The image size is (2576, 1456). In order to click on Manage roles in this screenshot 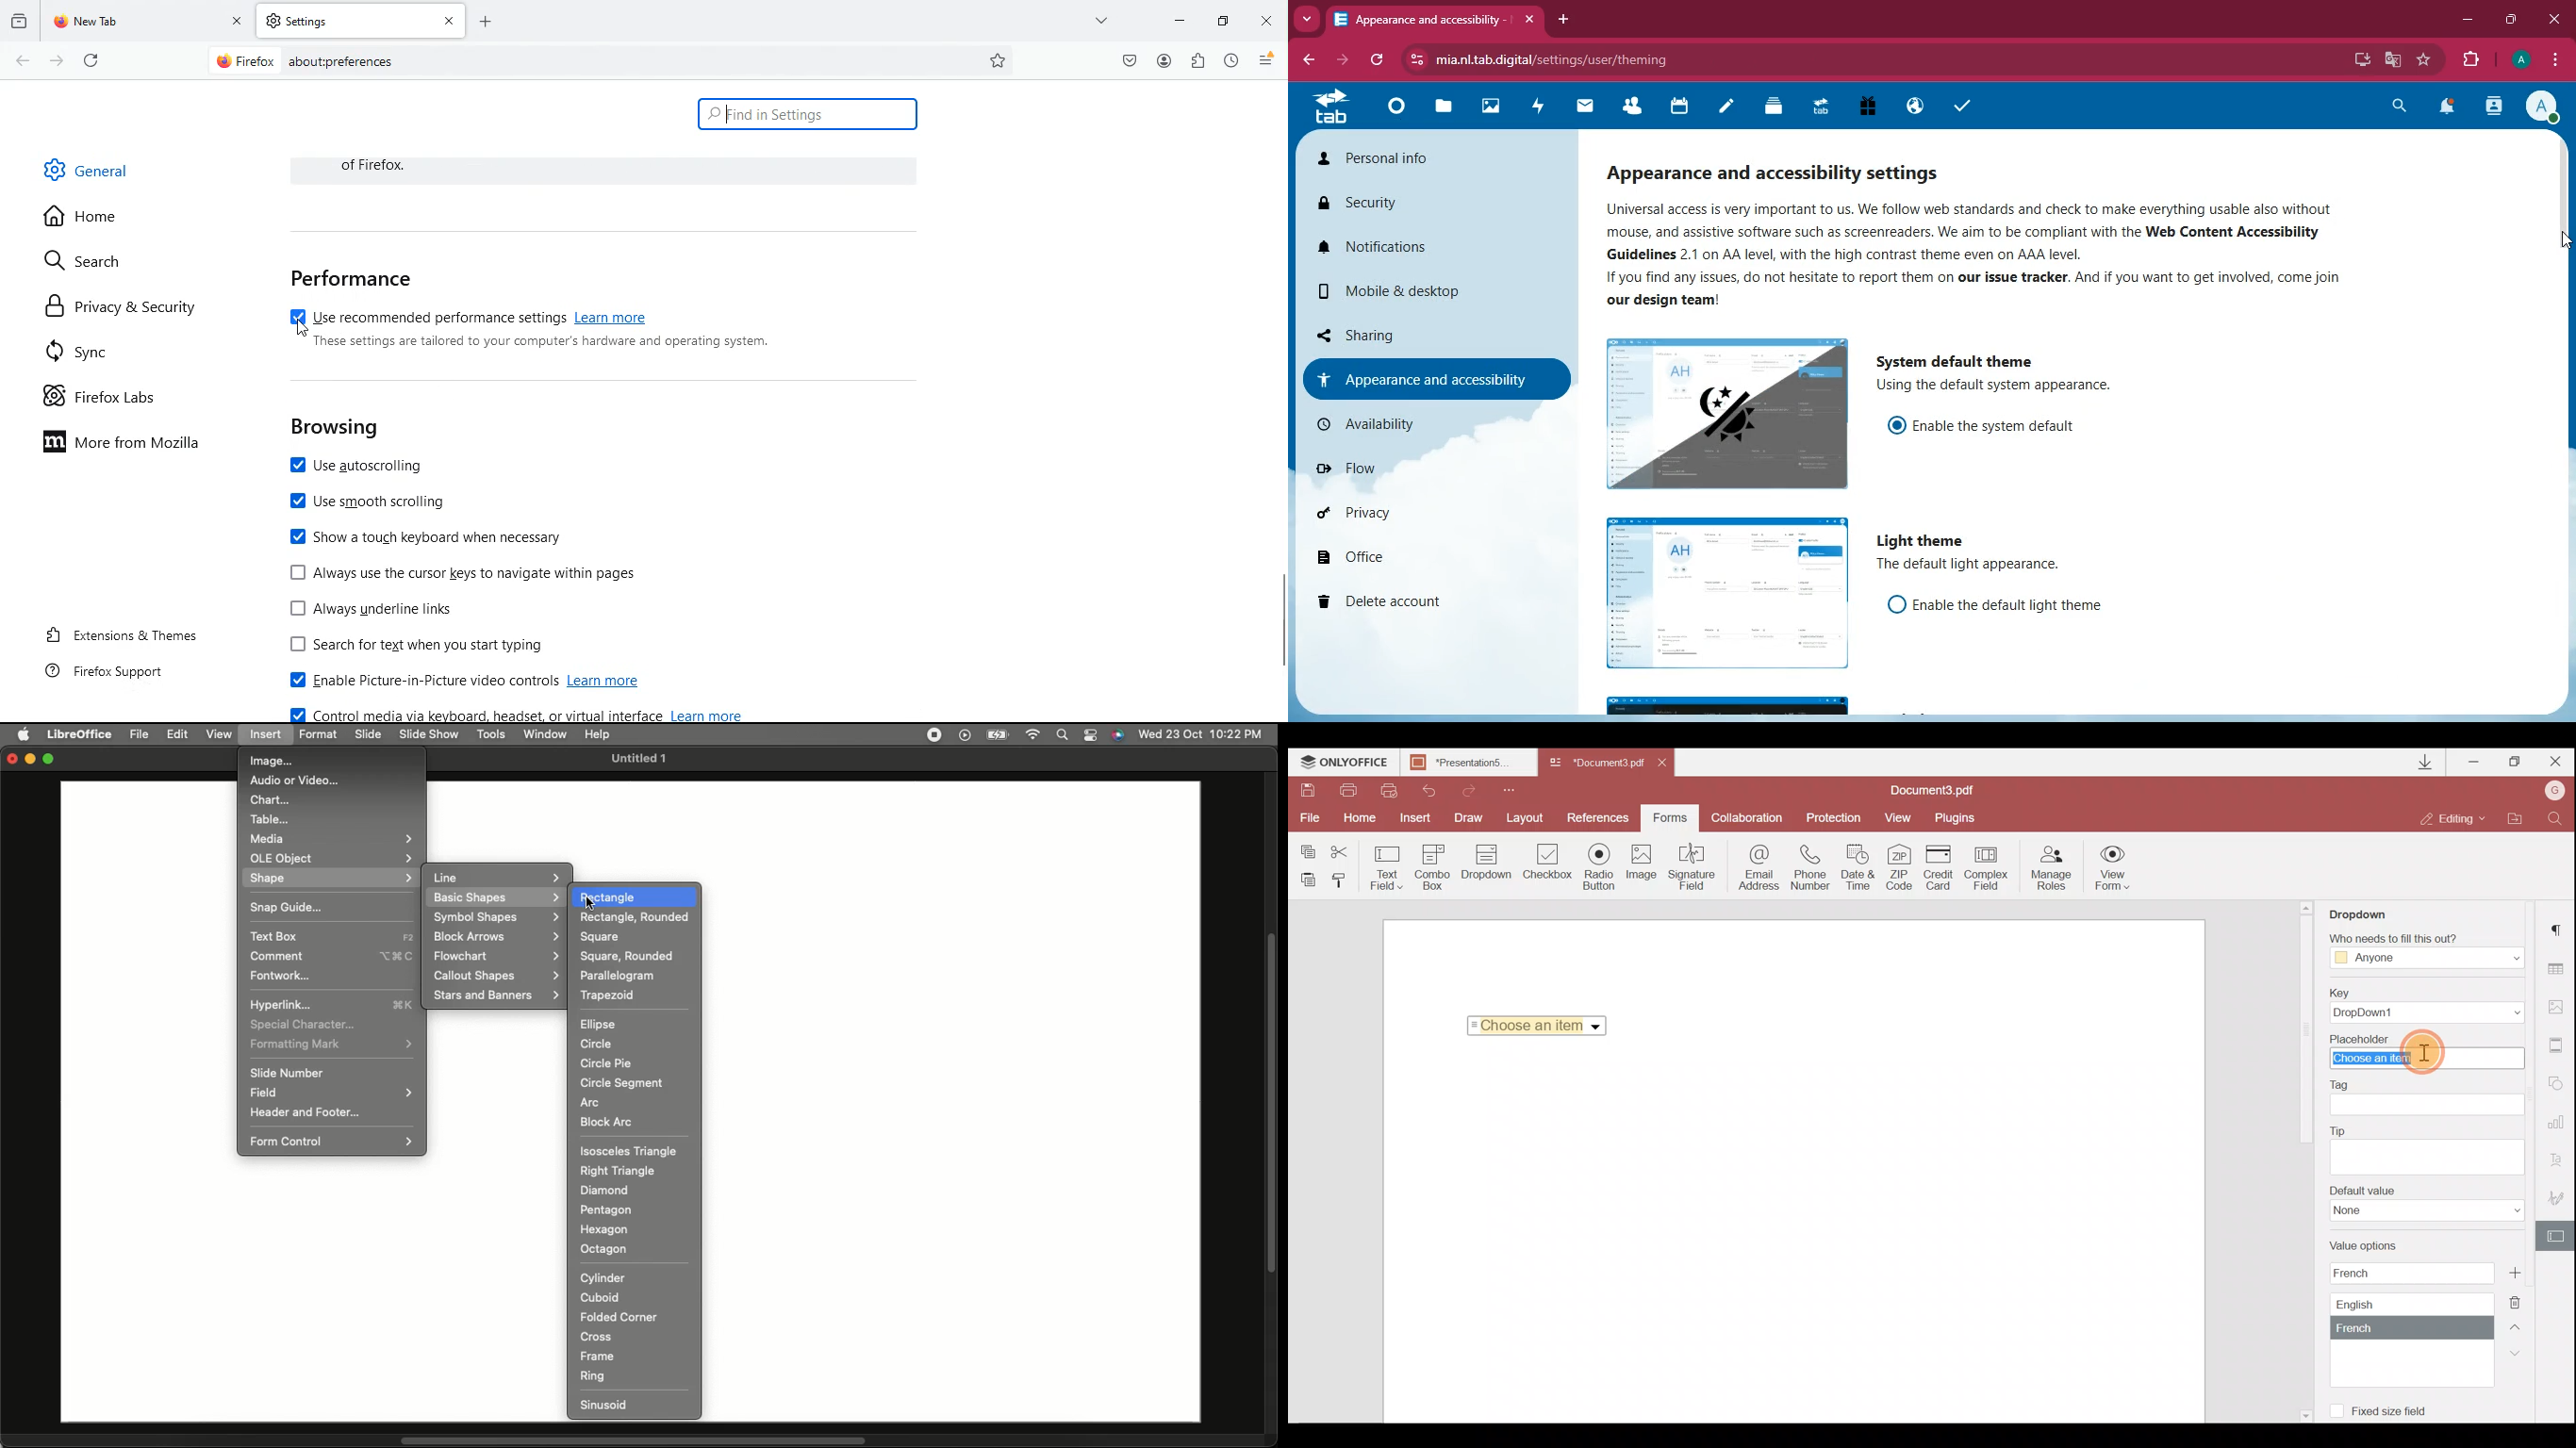, I will do `click(2051, 868)`.